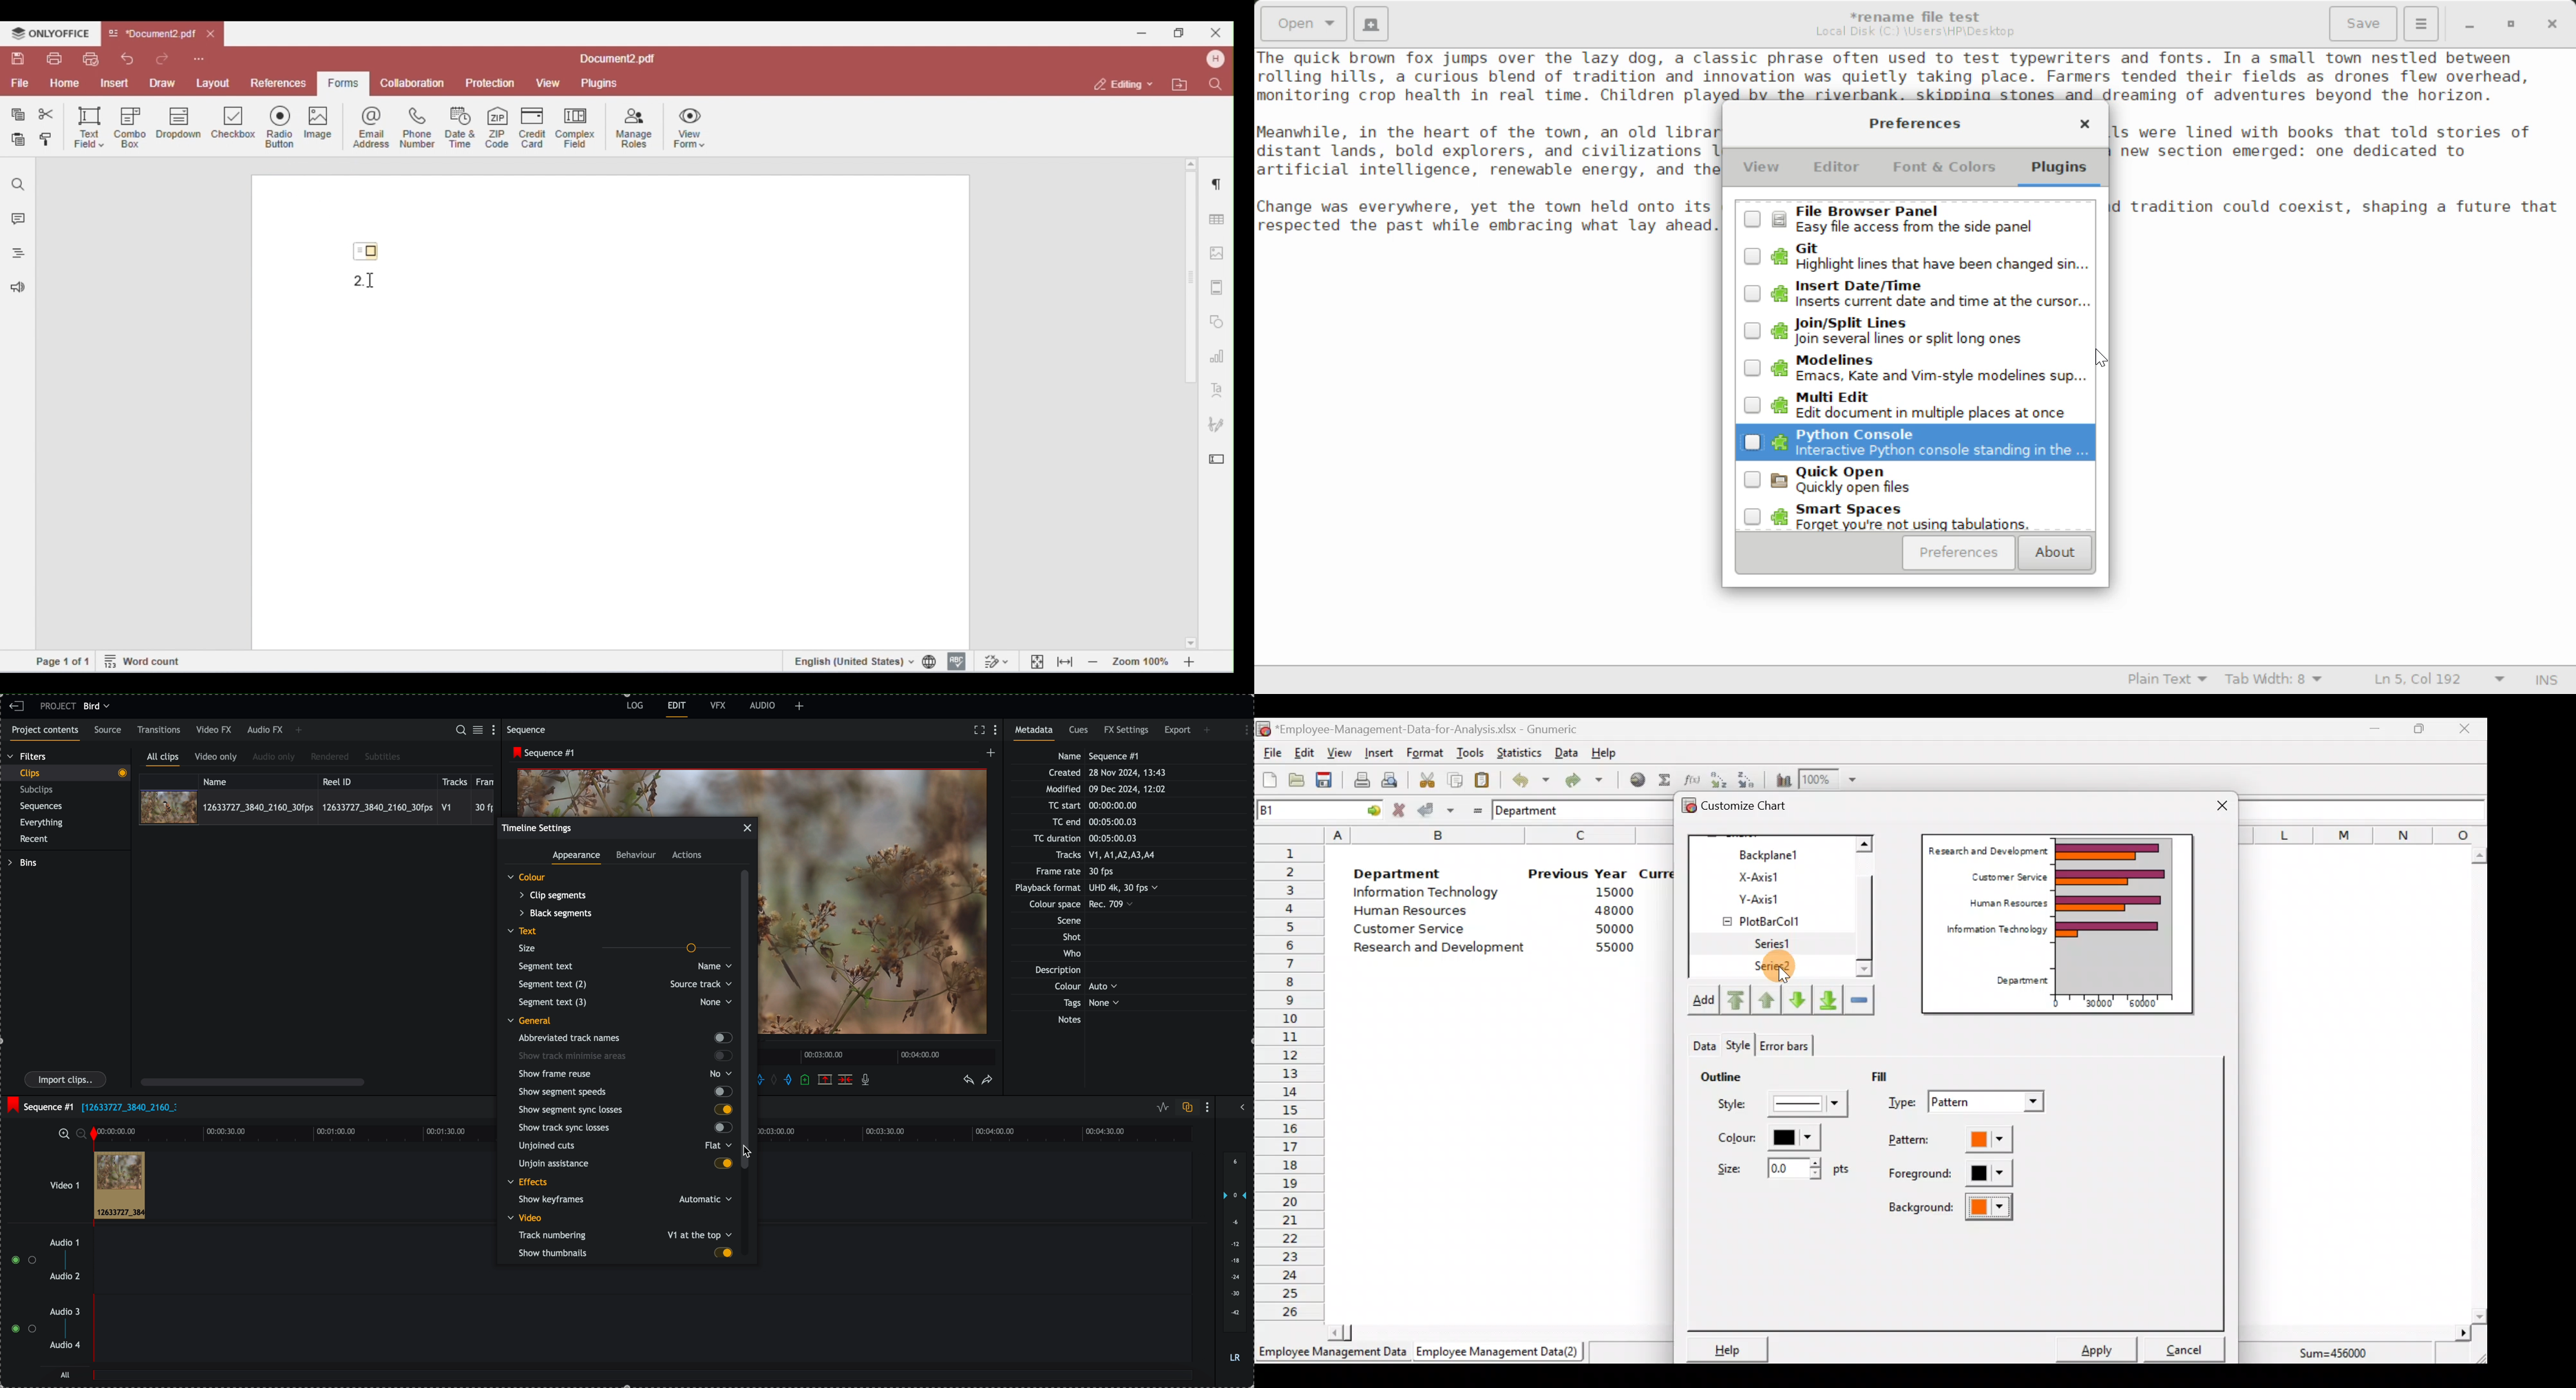 The image size is (2576, 1400). Describe the element at coordinates (218, 758) in the screenshot. I see `video only` at that location.